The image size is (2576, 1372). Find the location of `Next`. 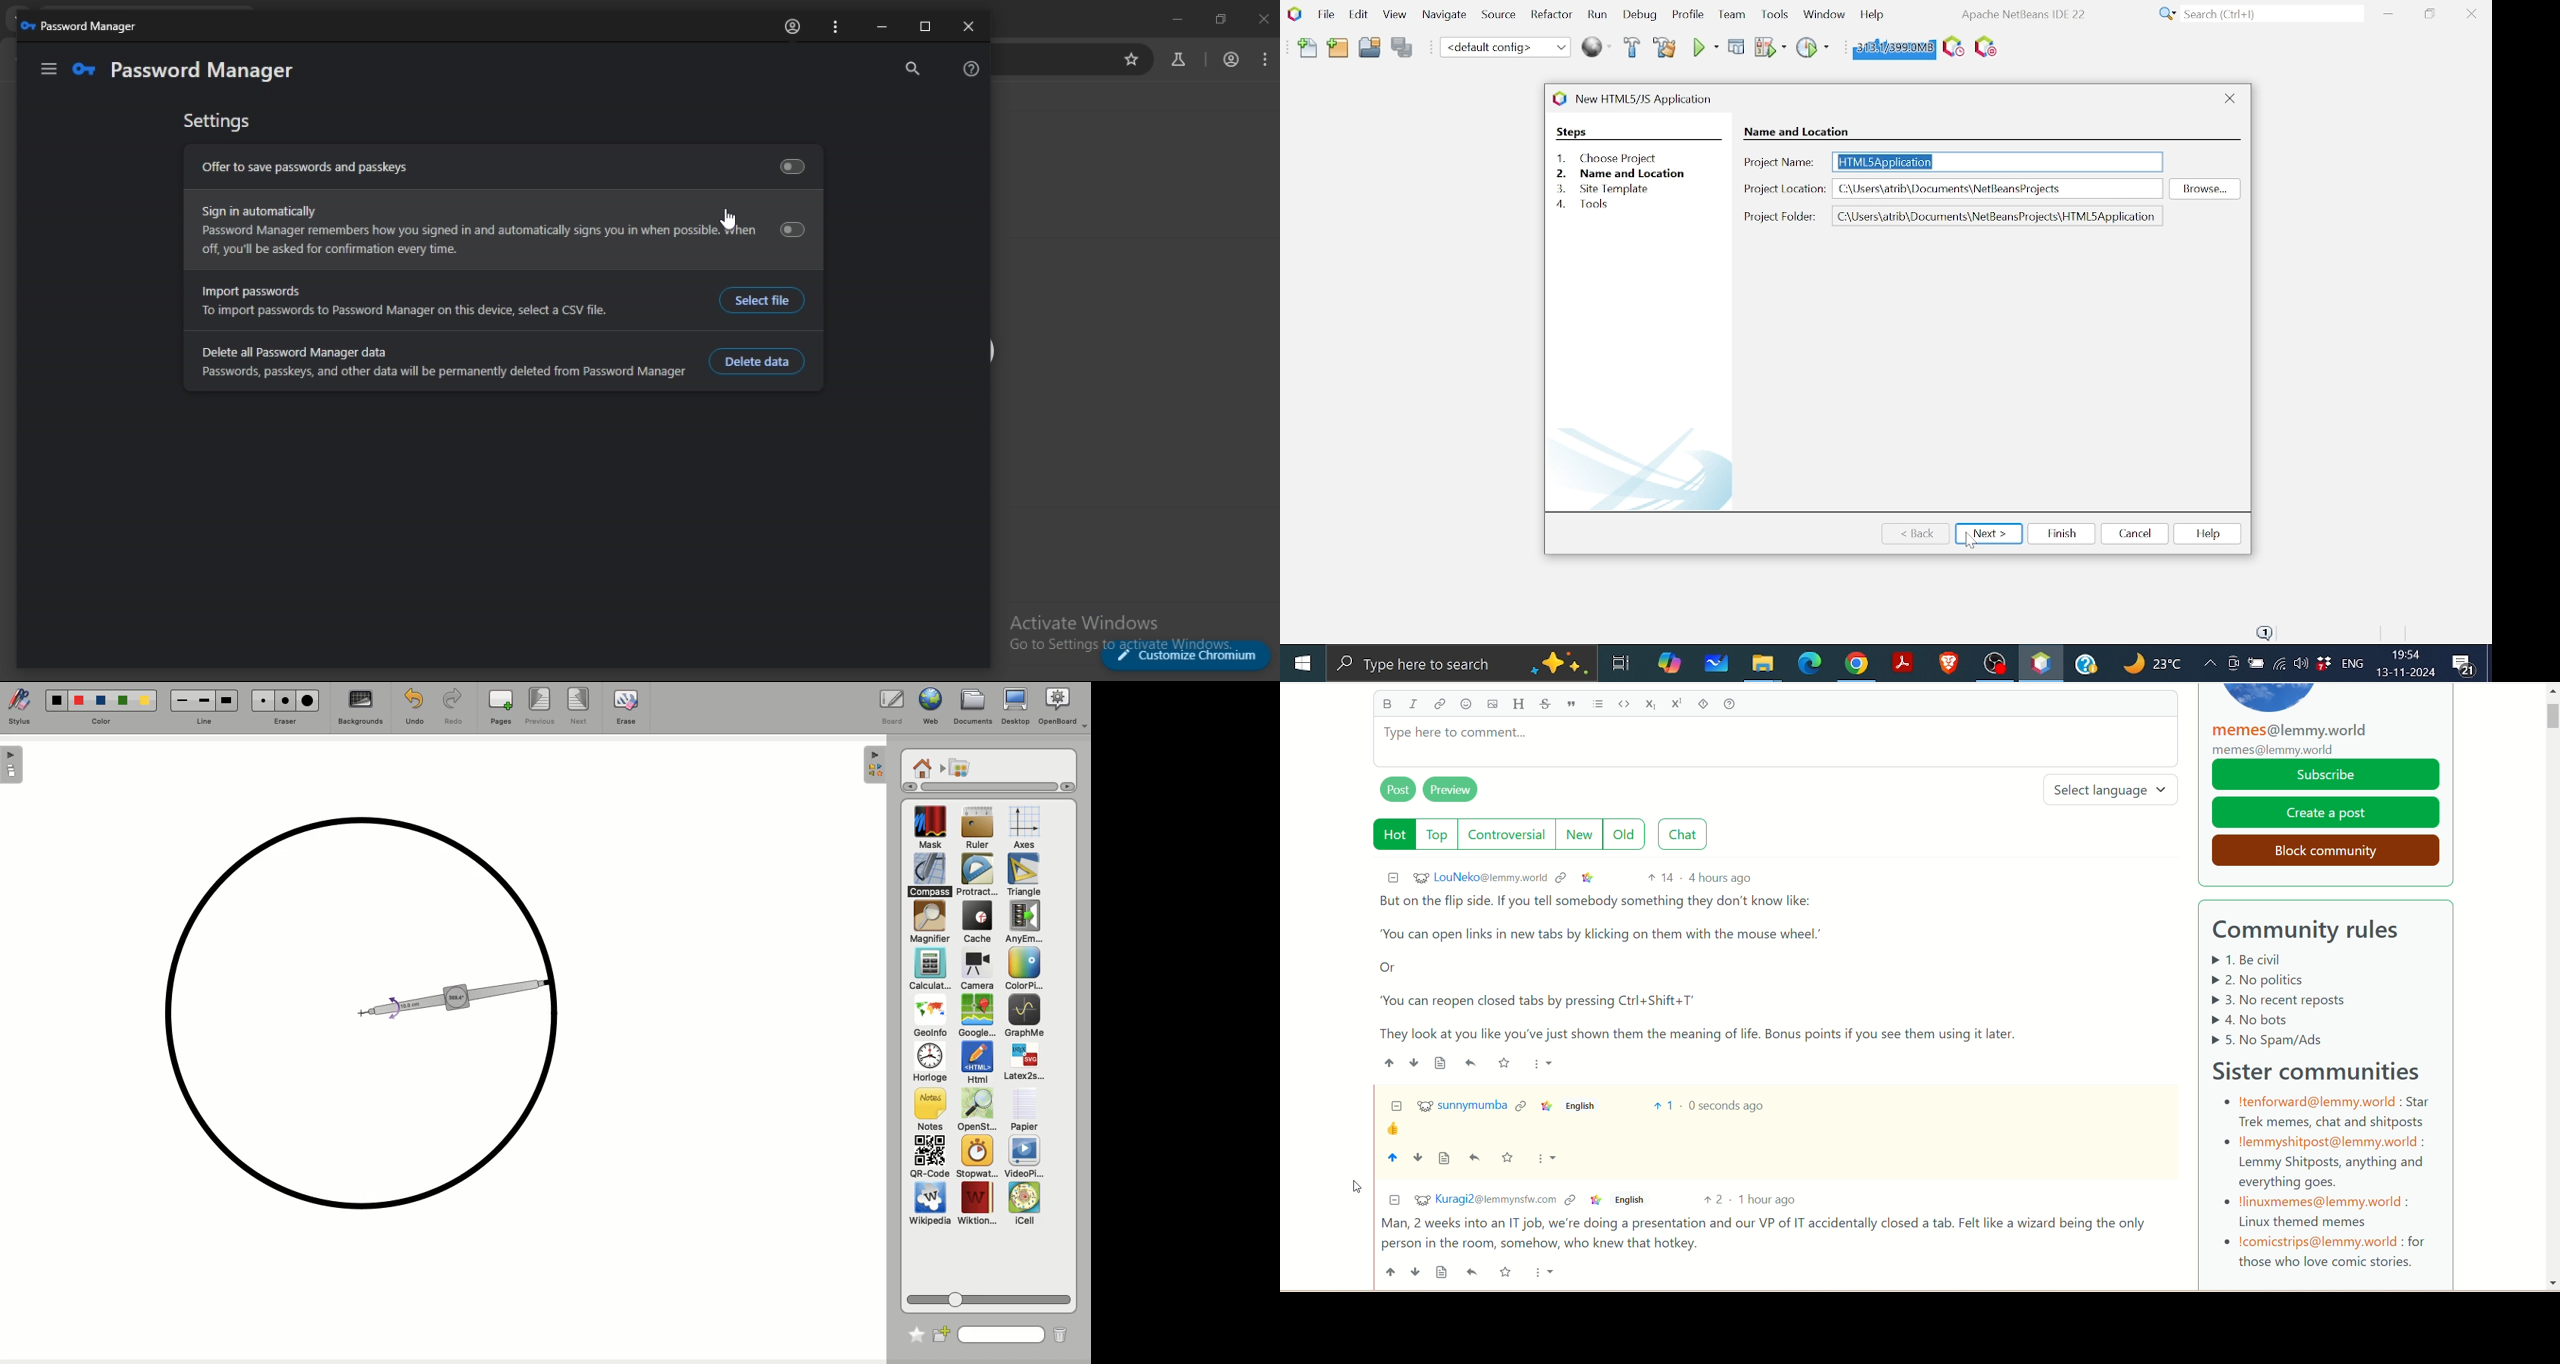

Next is located at coordinates (580, 707).